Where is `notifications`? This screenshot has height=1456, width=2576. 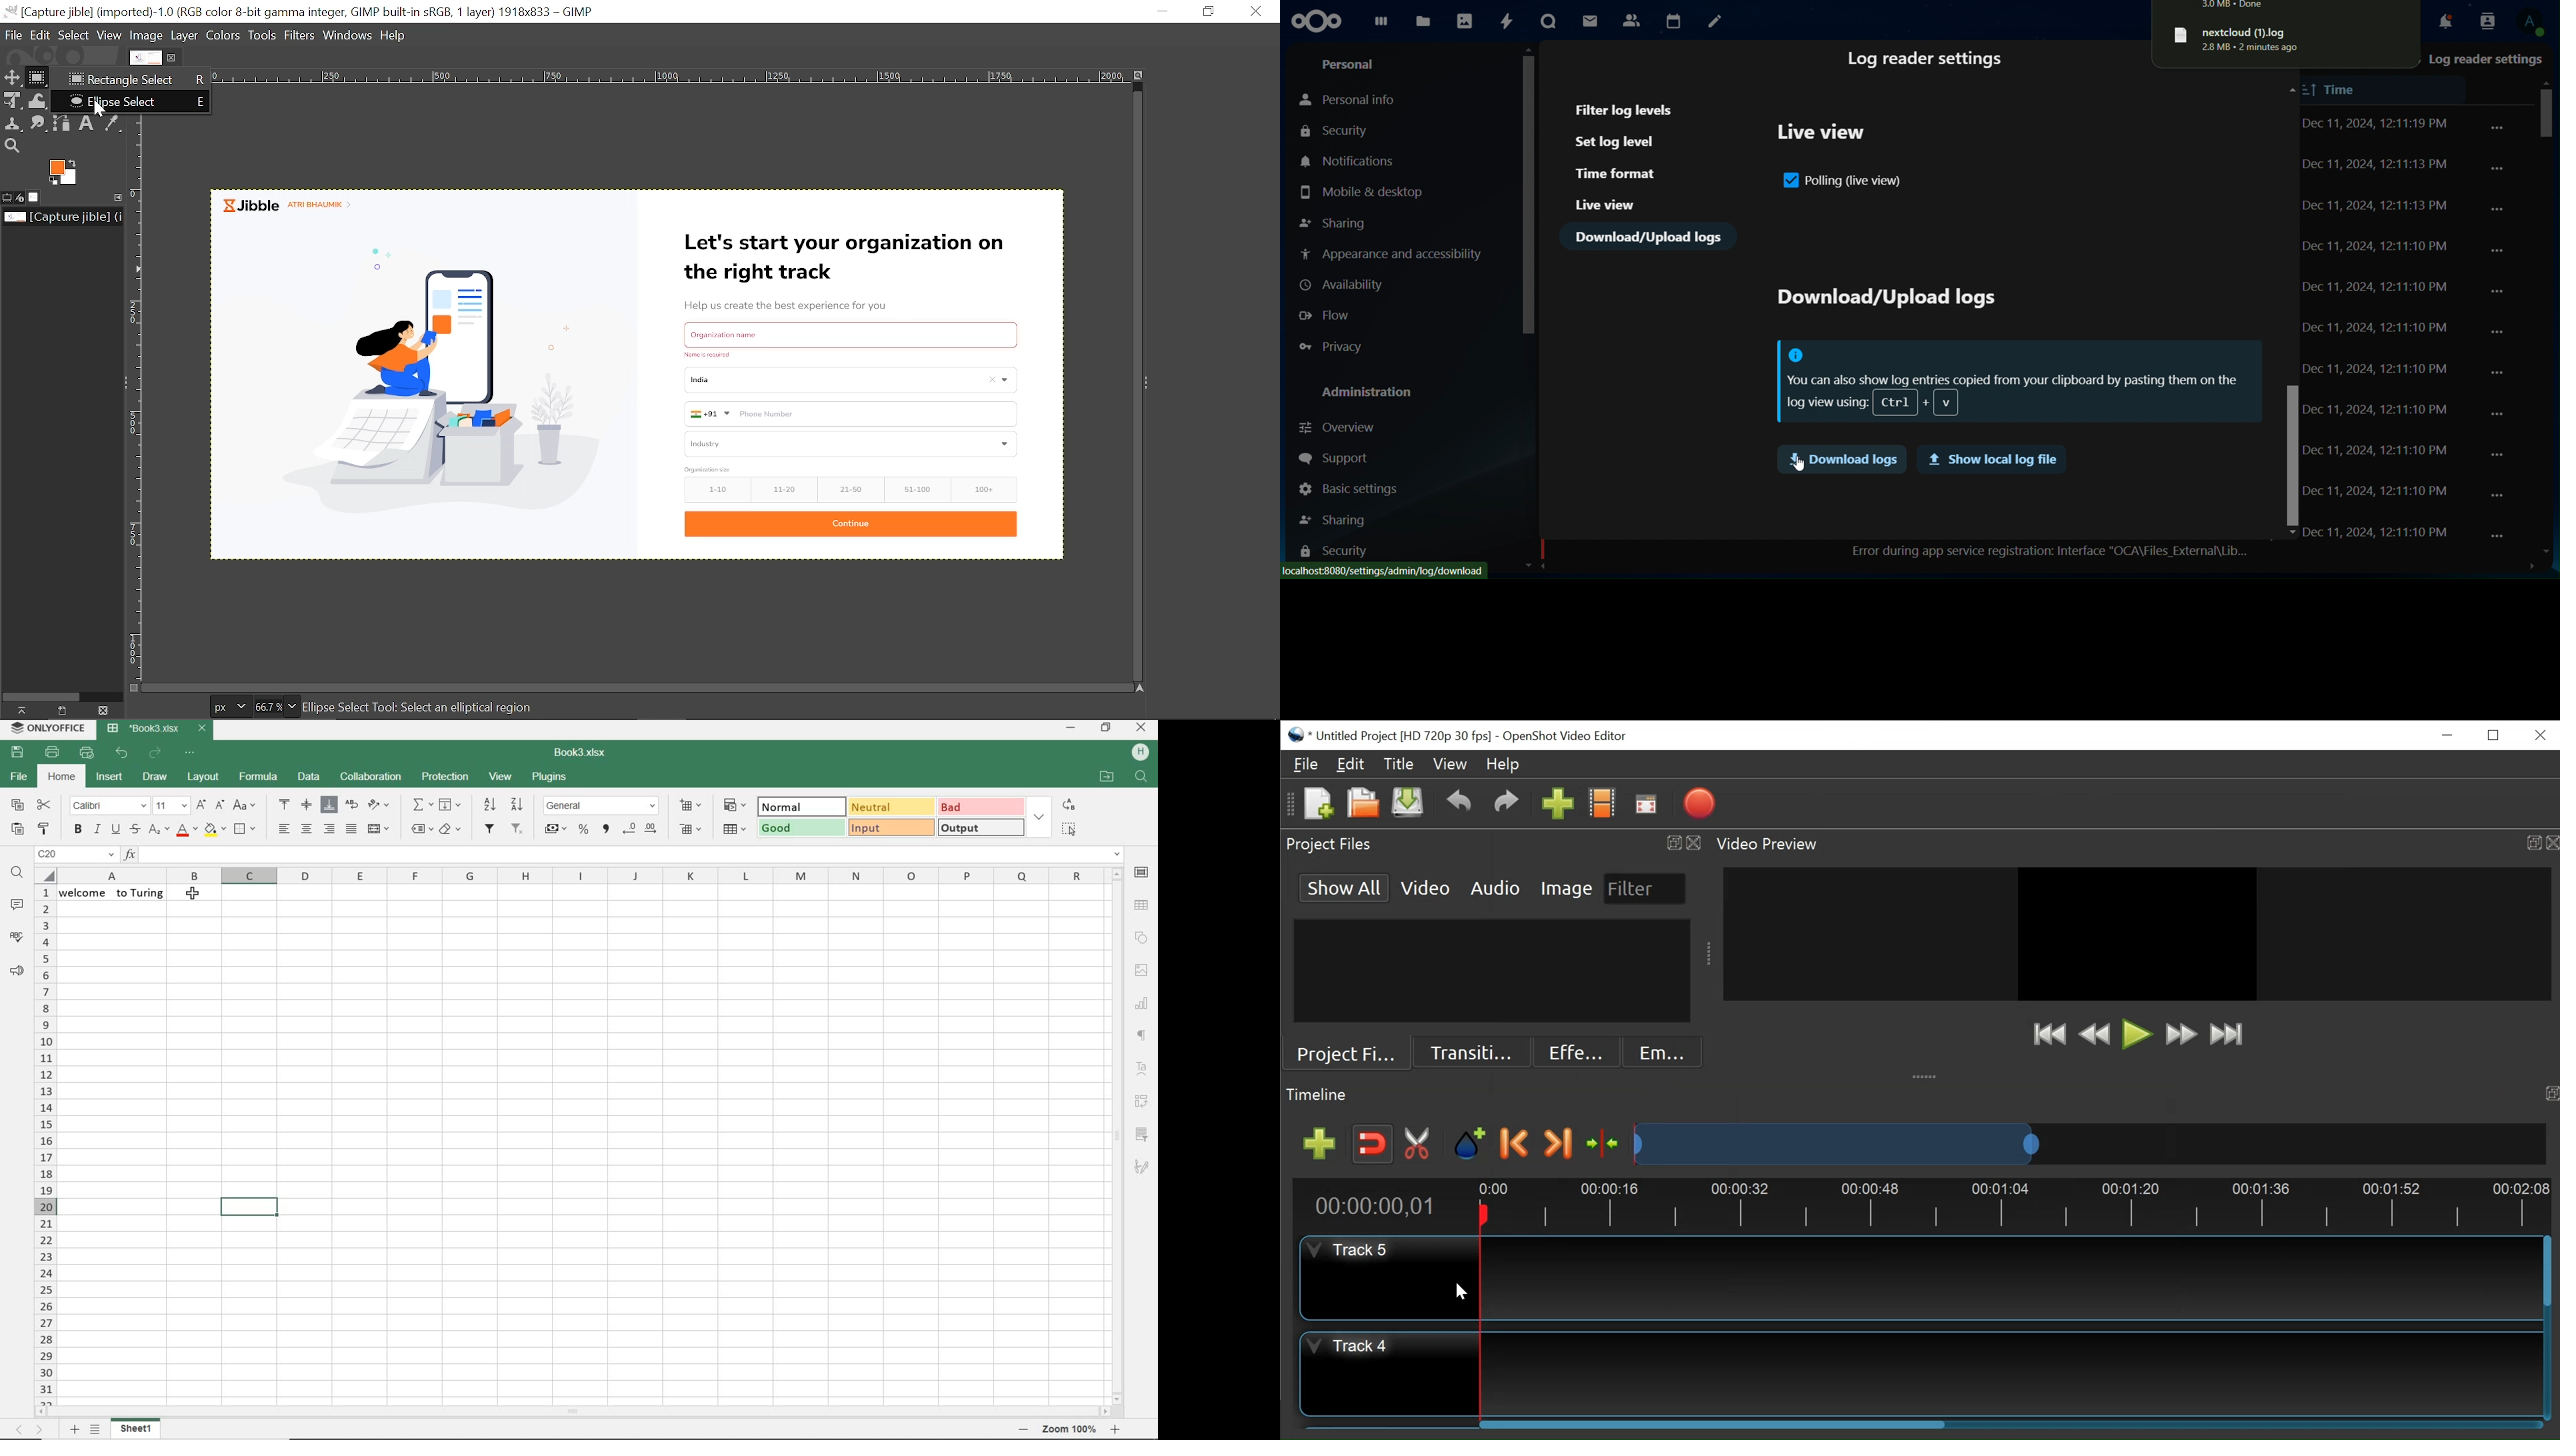
notifications is located at coordinates (2440, 21).